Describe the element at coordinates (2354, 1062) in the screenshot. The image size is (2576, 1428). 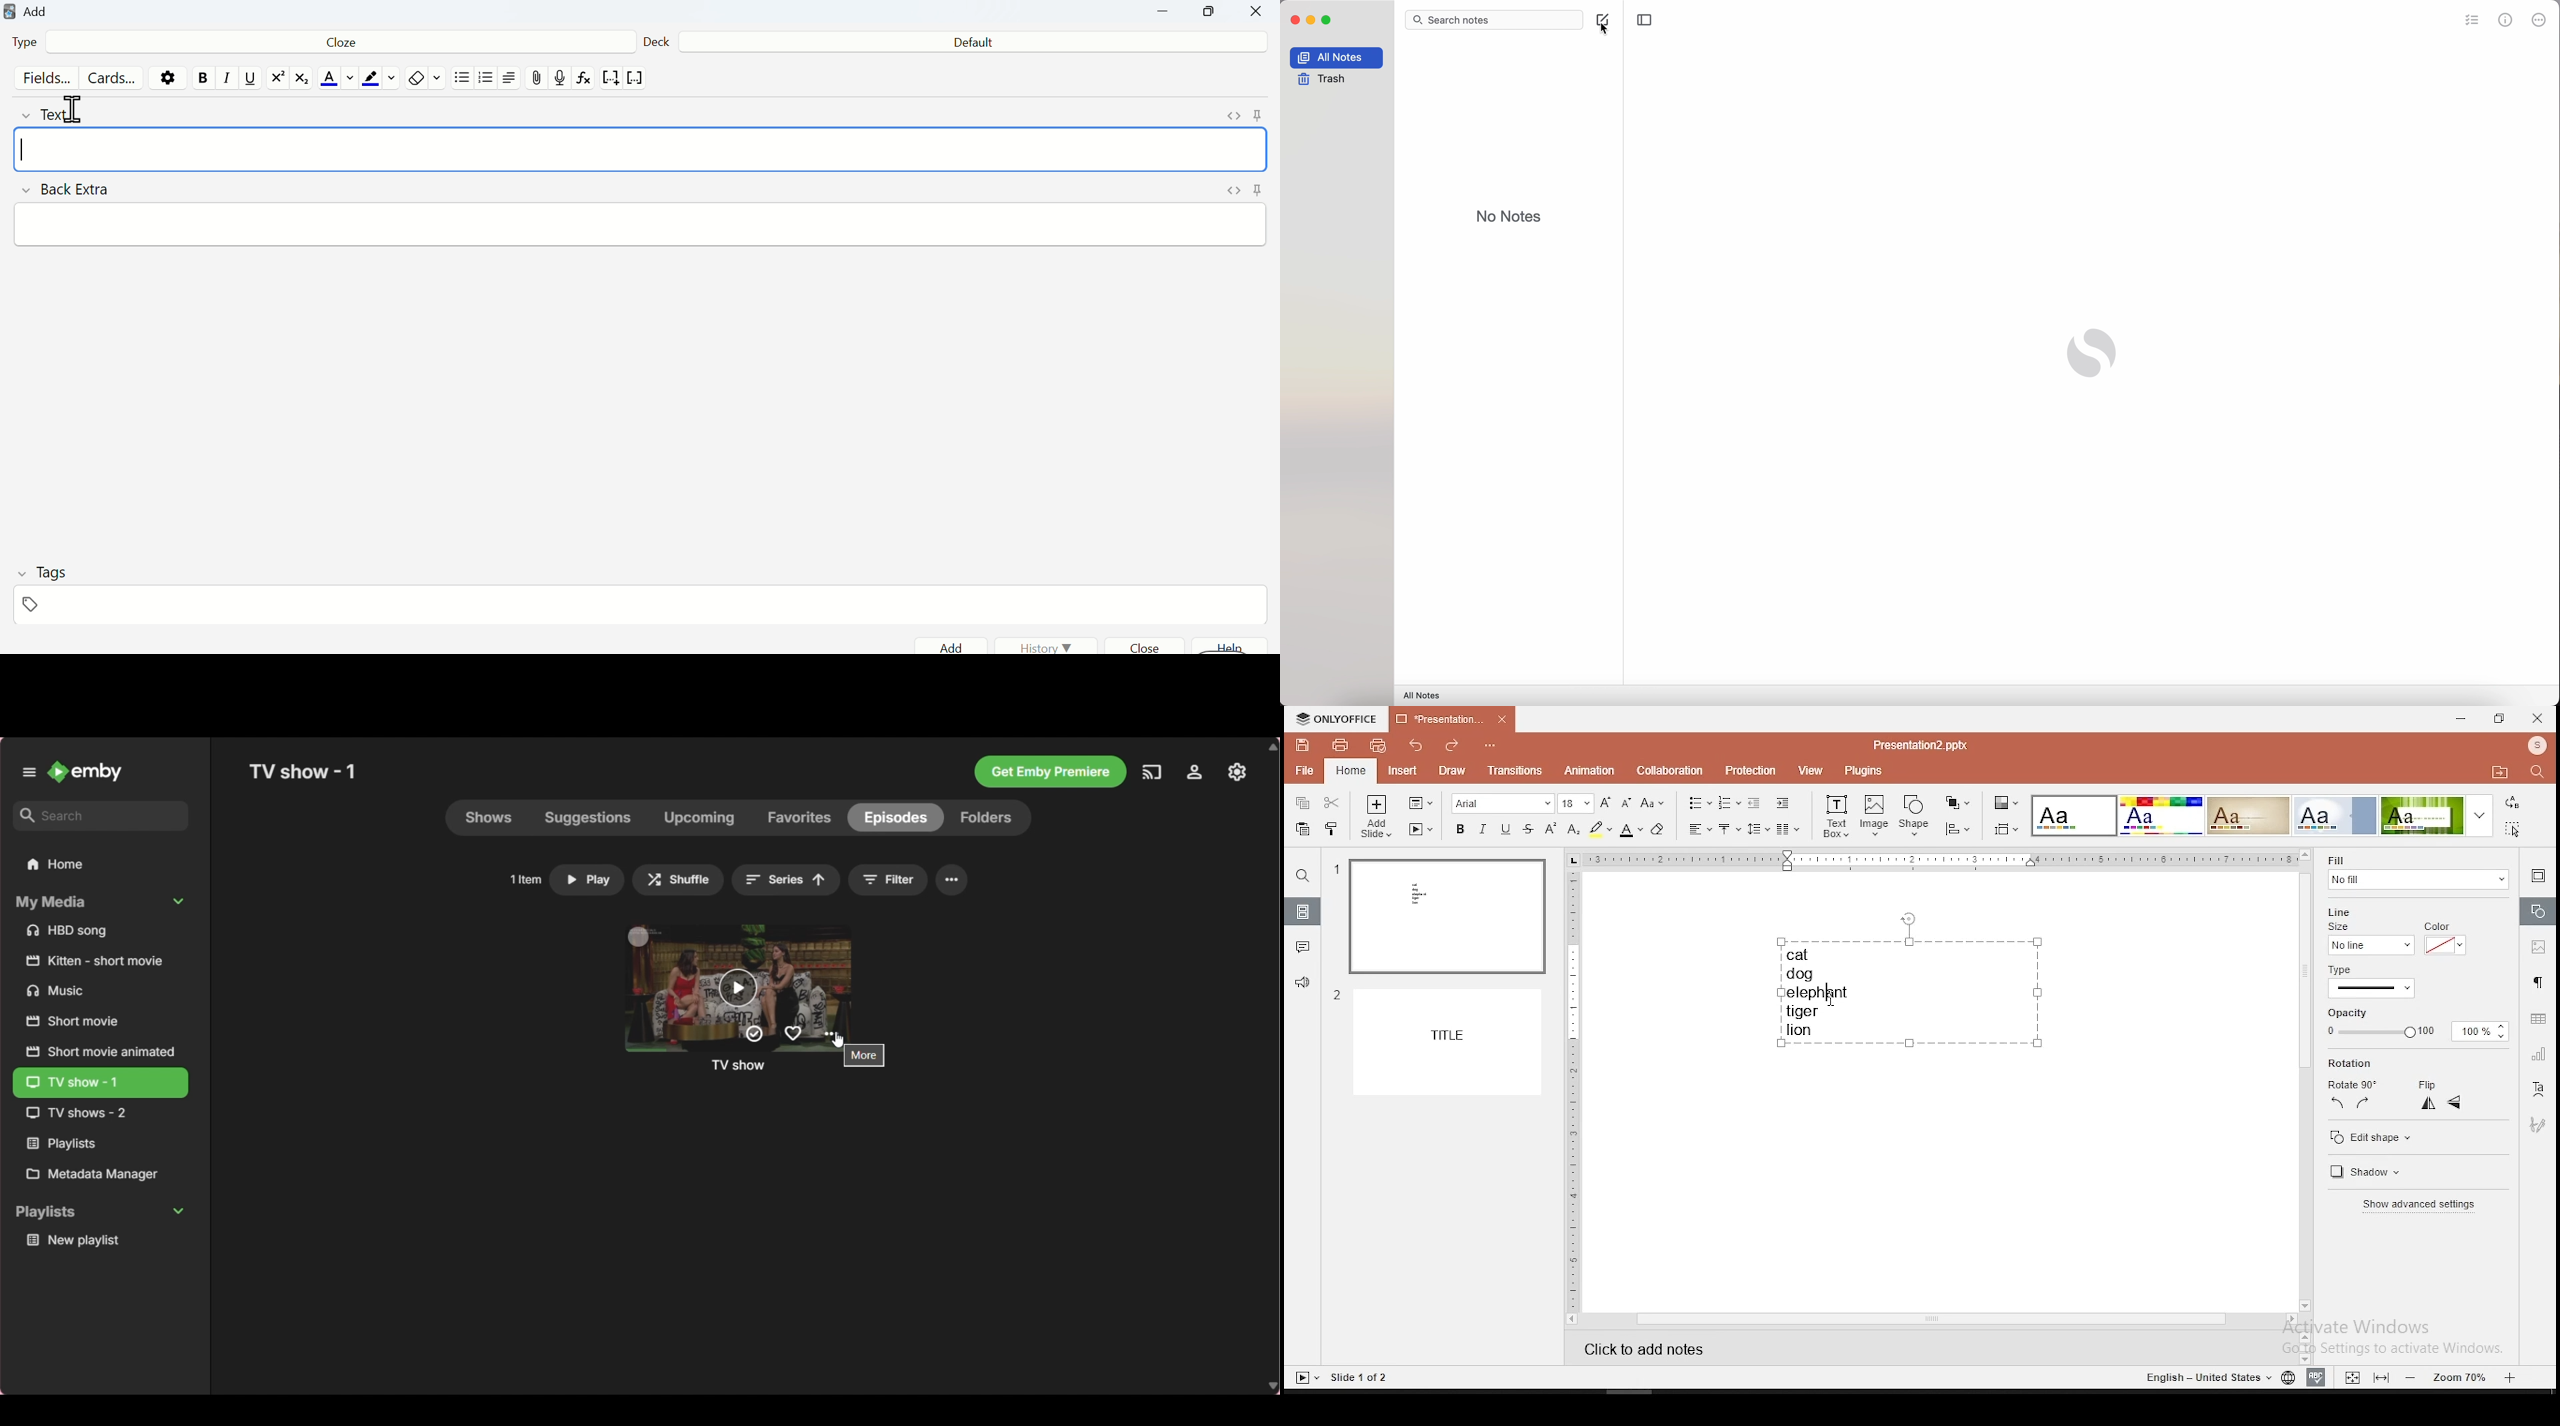
I see `Rotation` at that location.